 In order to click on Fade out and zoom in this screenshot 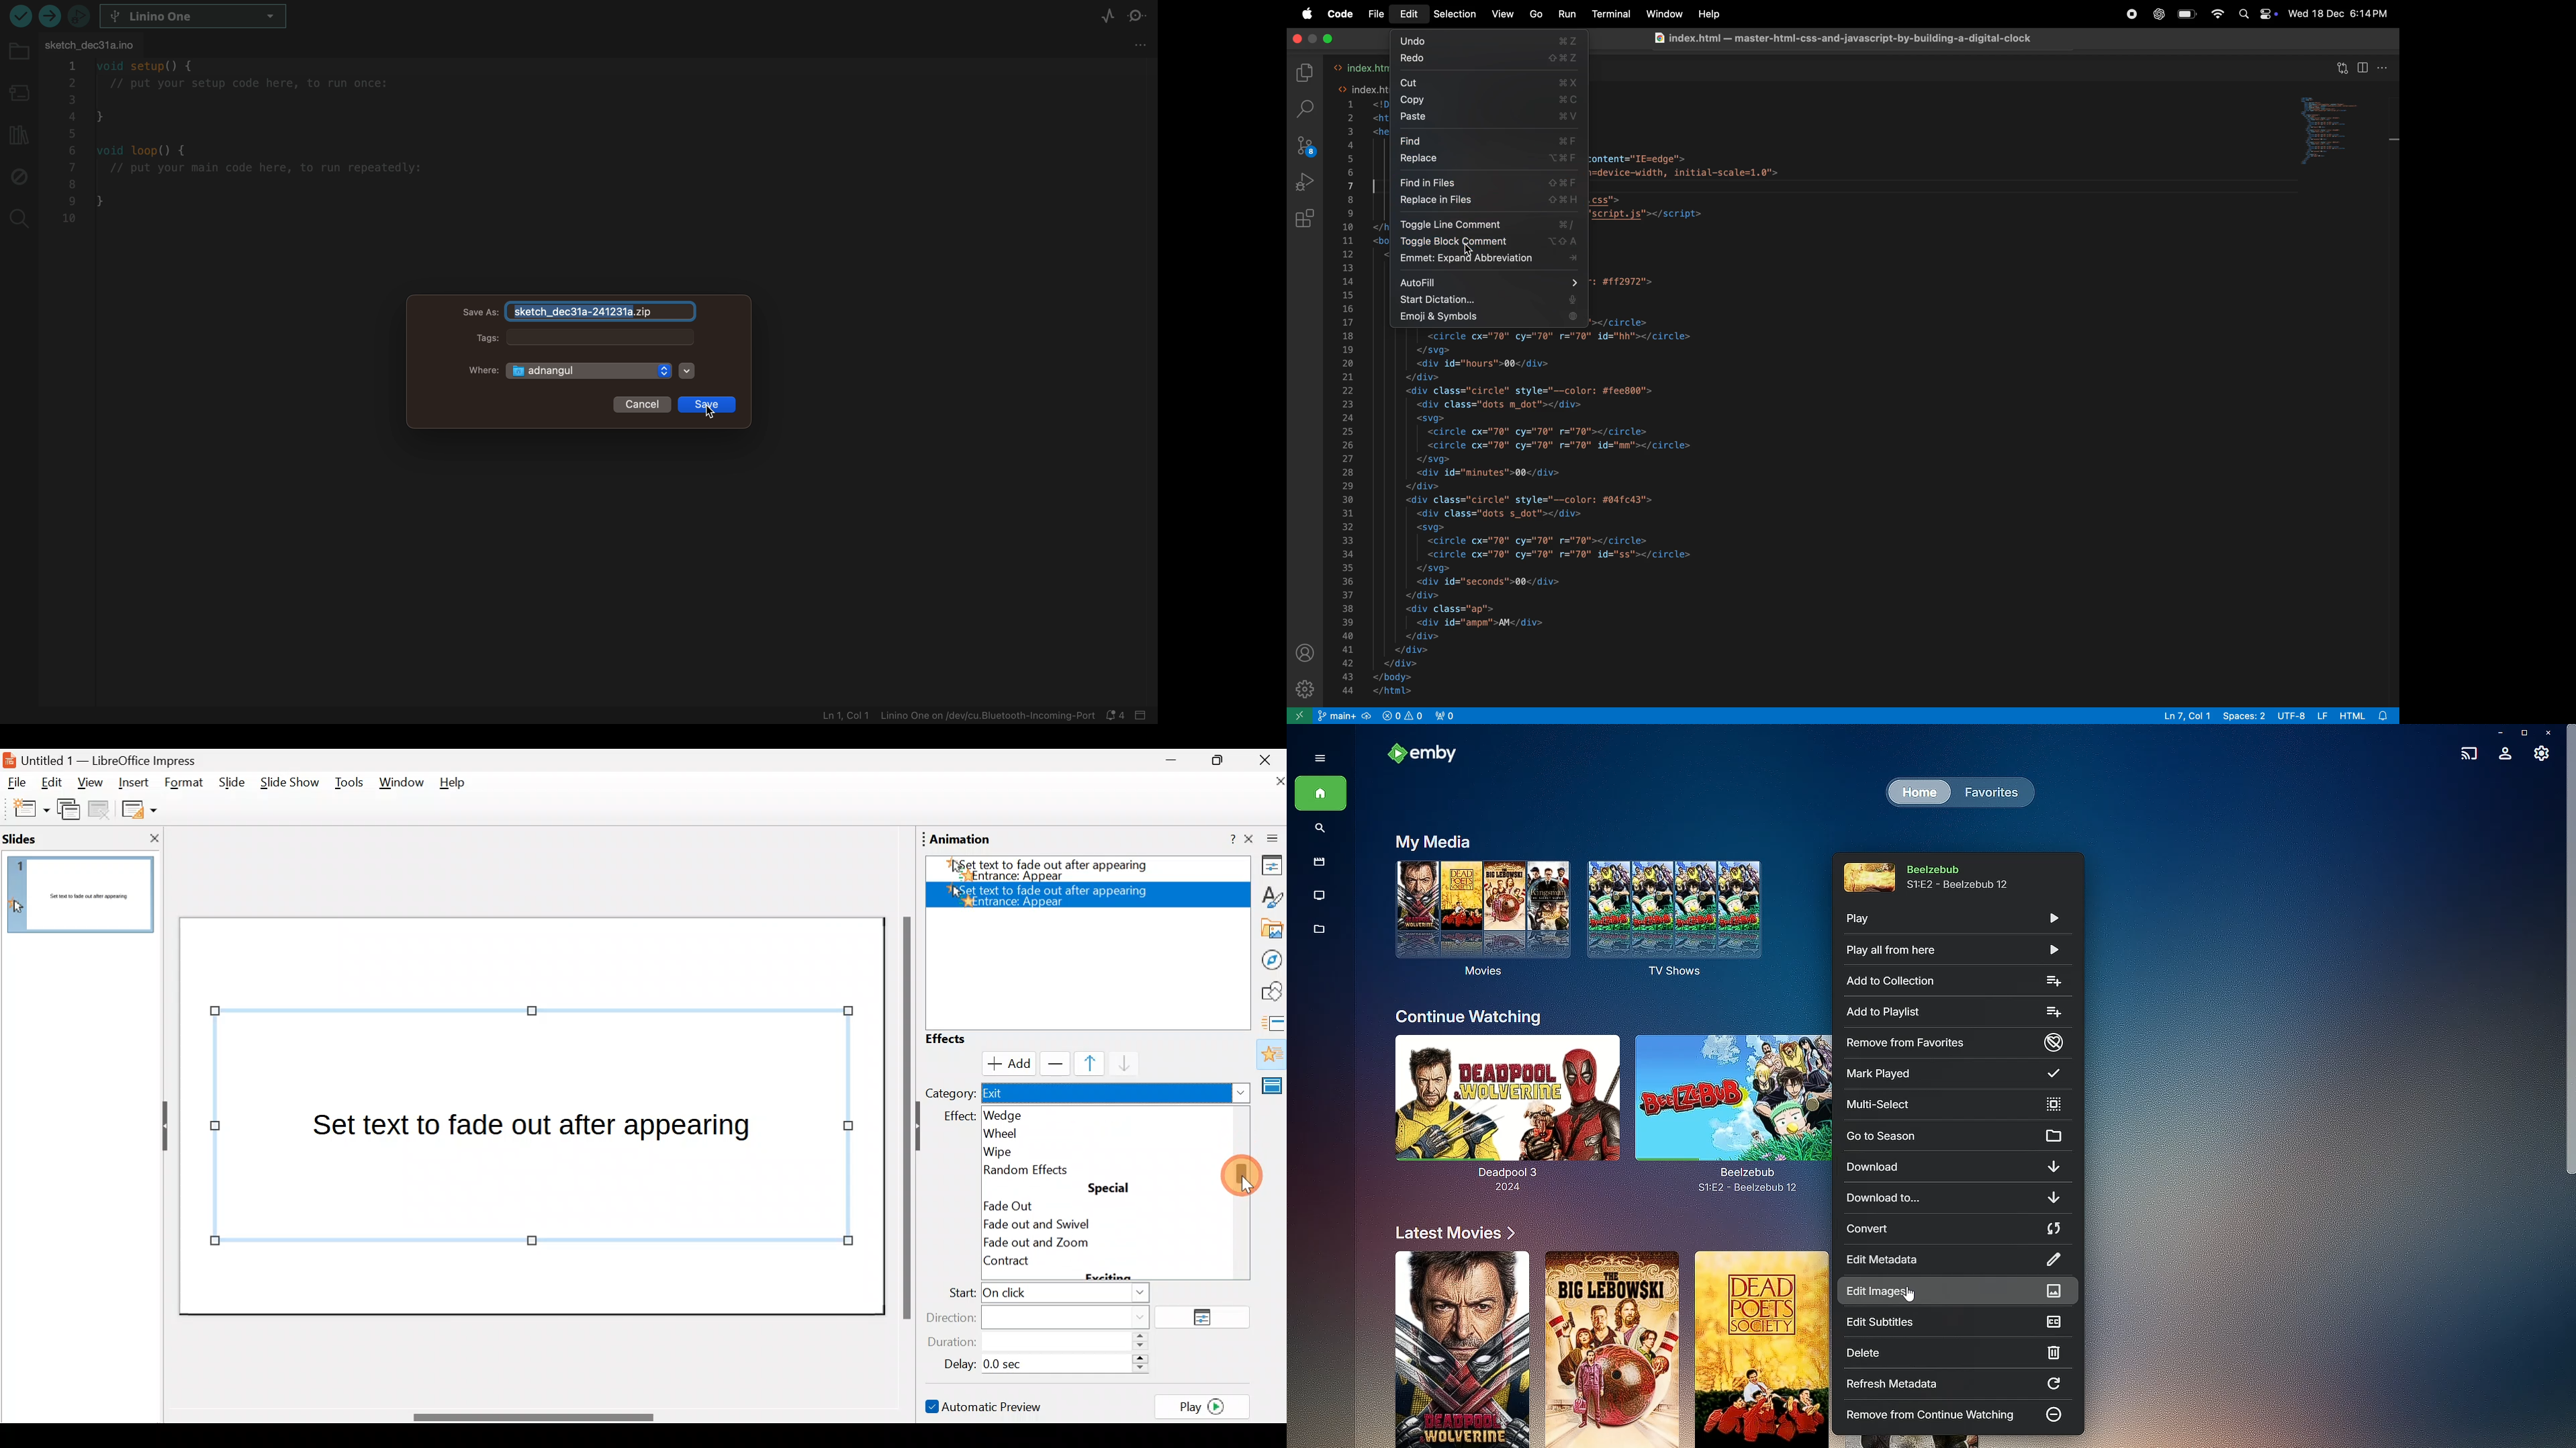, I will do `click(1055, 1244)`.